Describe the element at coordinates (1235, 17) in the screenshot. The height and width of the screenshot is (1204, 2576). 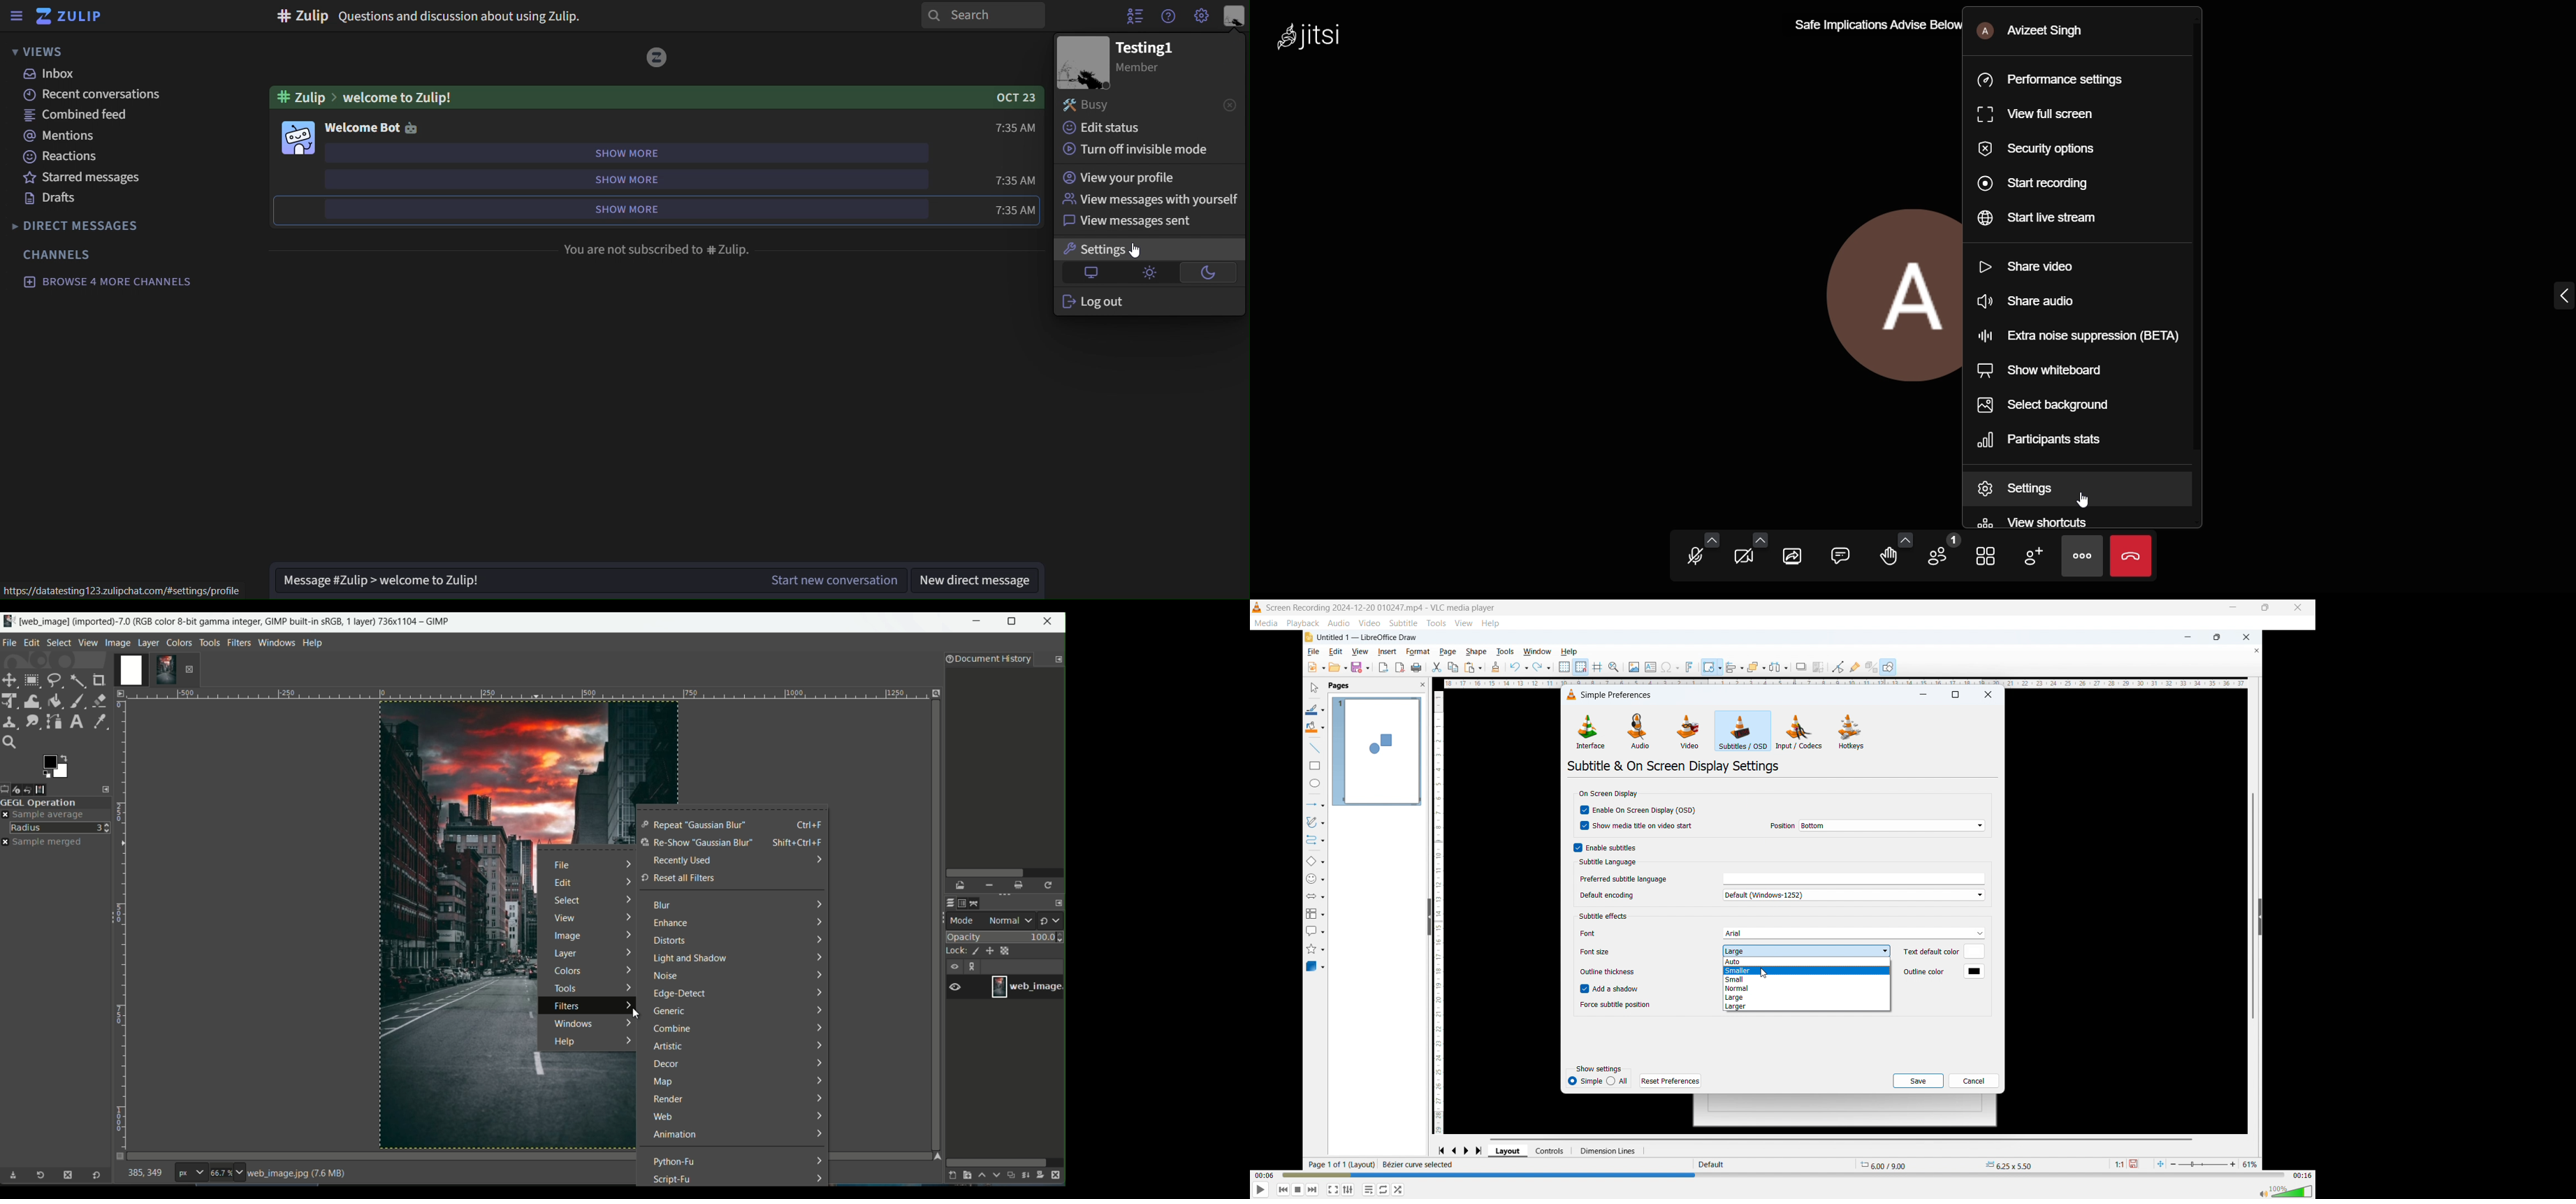
I see `personal menu` at that location.